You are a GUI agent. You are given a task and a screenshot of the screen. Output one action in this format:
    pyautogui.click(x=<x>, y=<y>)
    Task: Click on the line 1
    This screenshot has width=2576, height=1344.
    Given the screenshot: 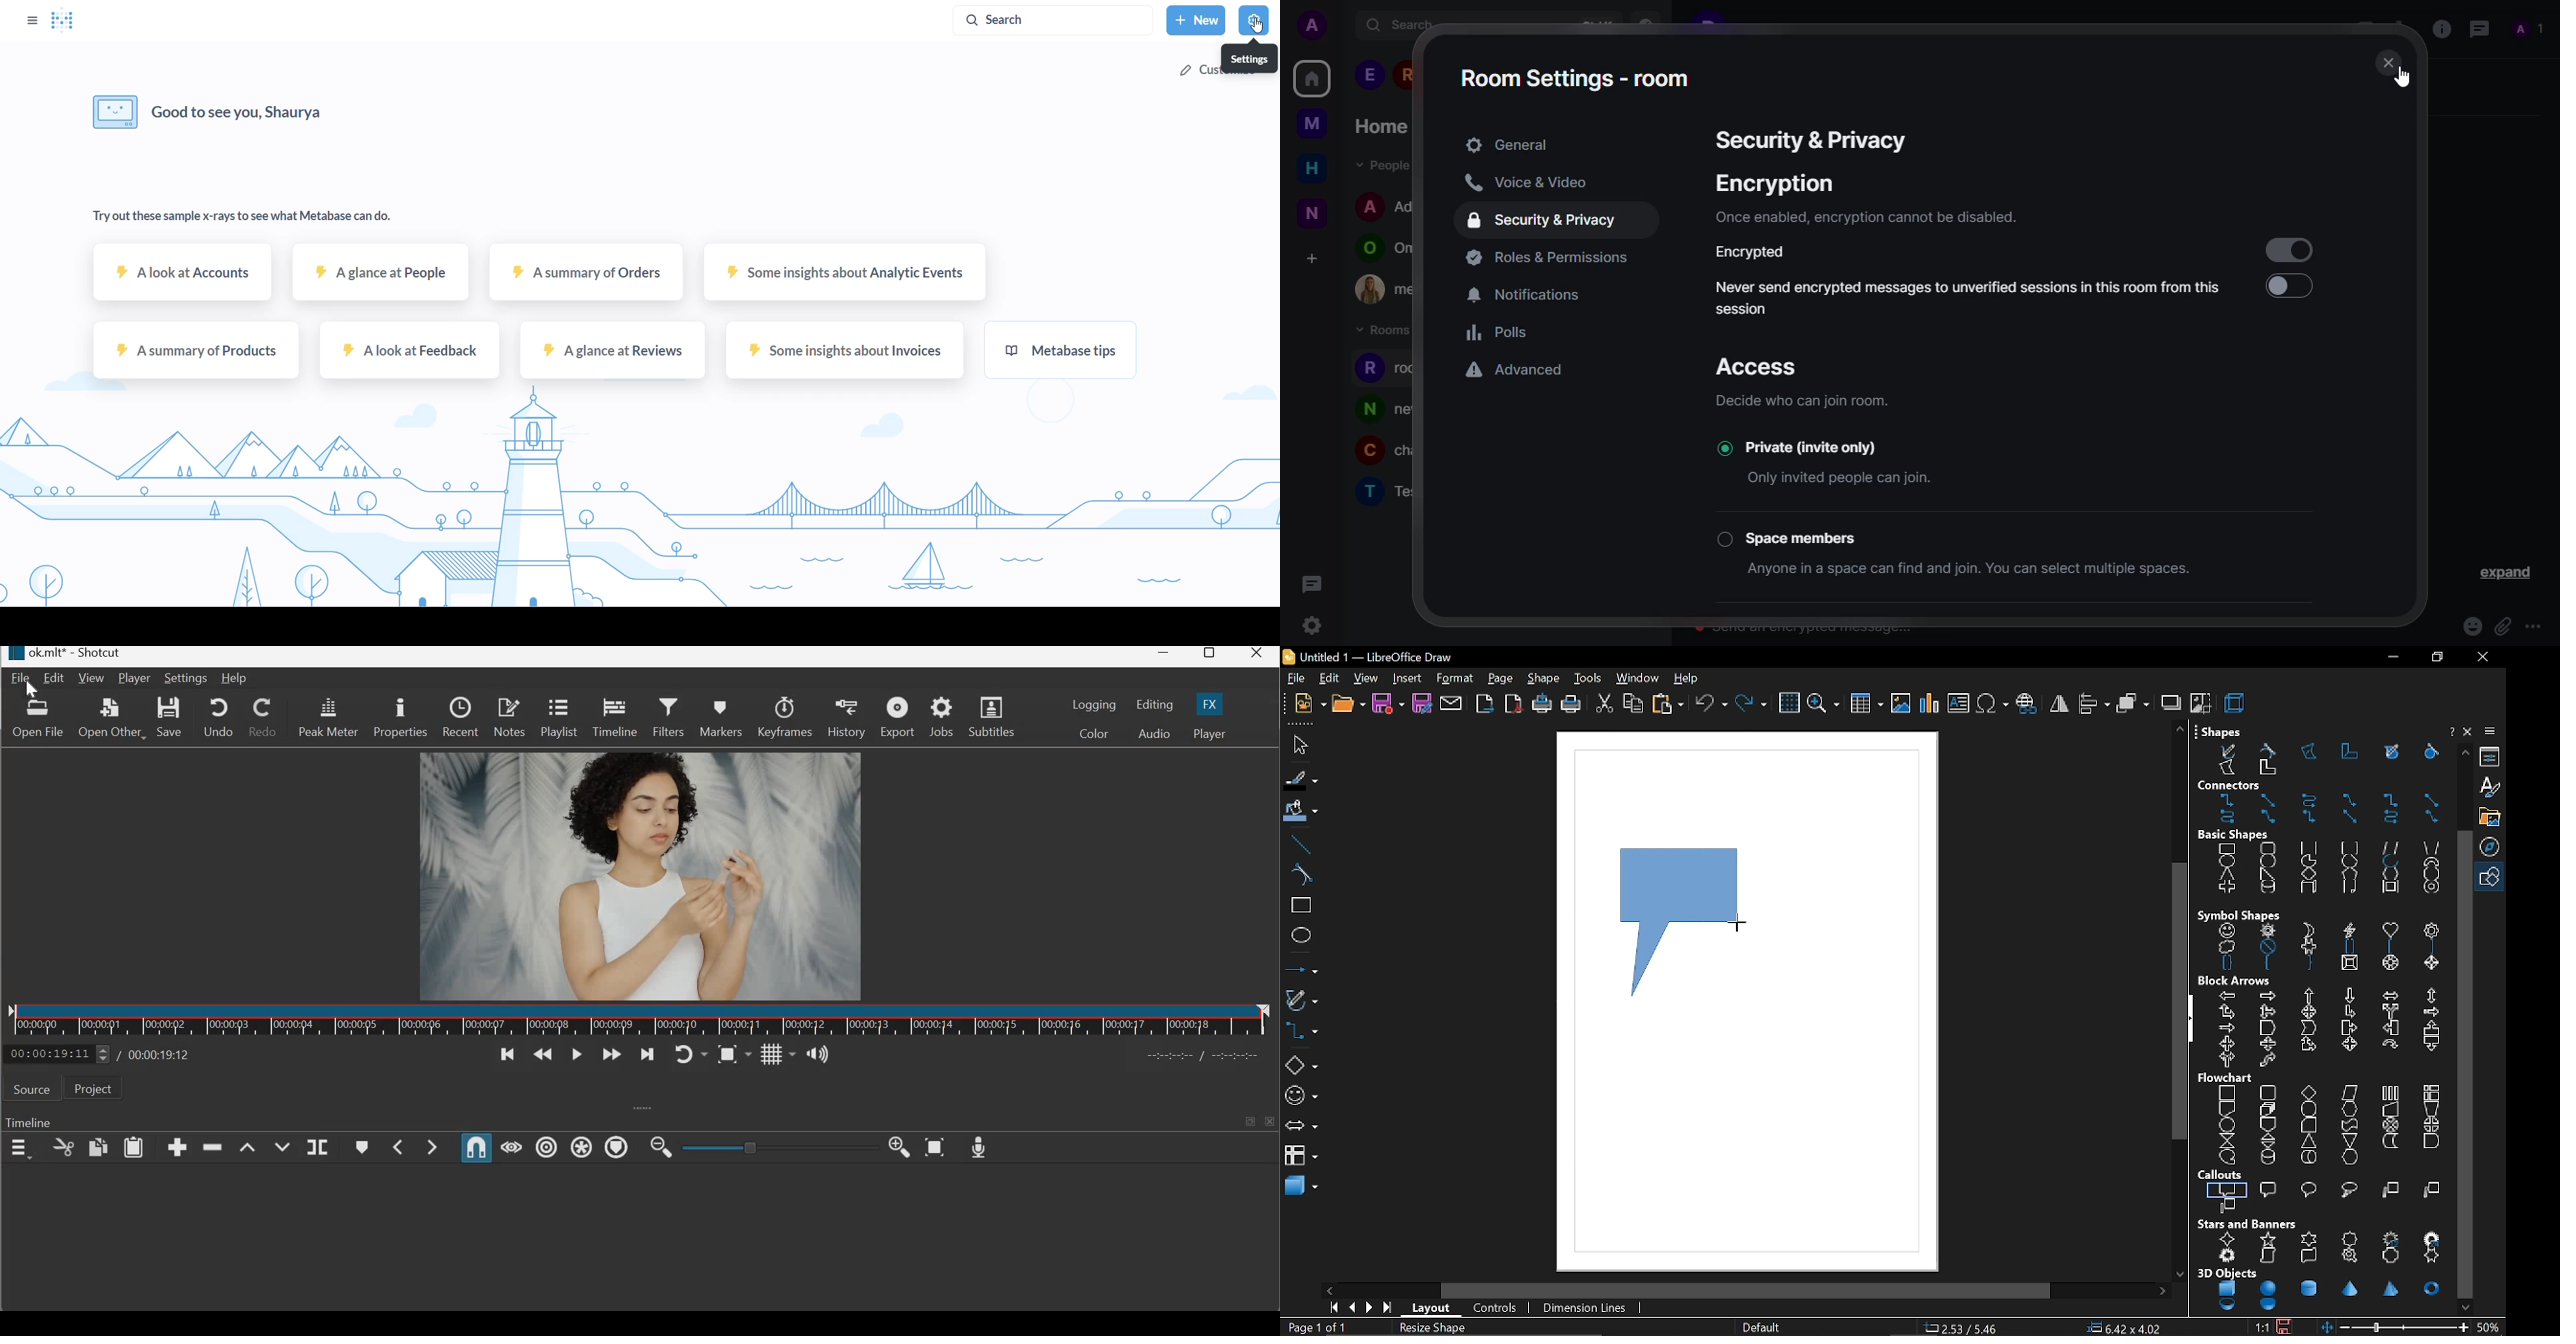 What is the action you would take?
    pyautogui.click(x=2390, y=1190)
    